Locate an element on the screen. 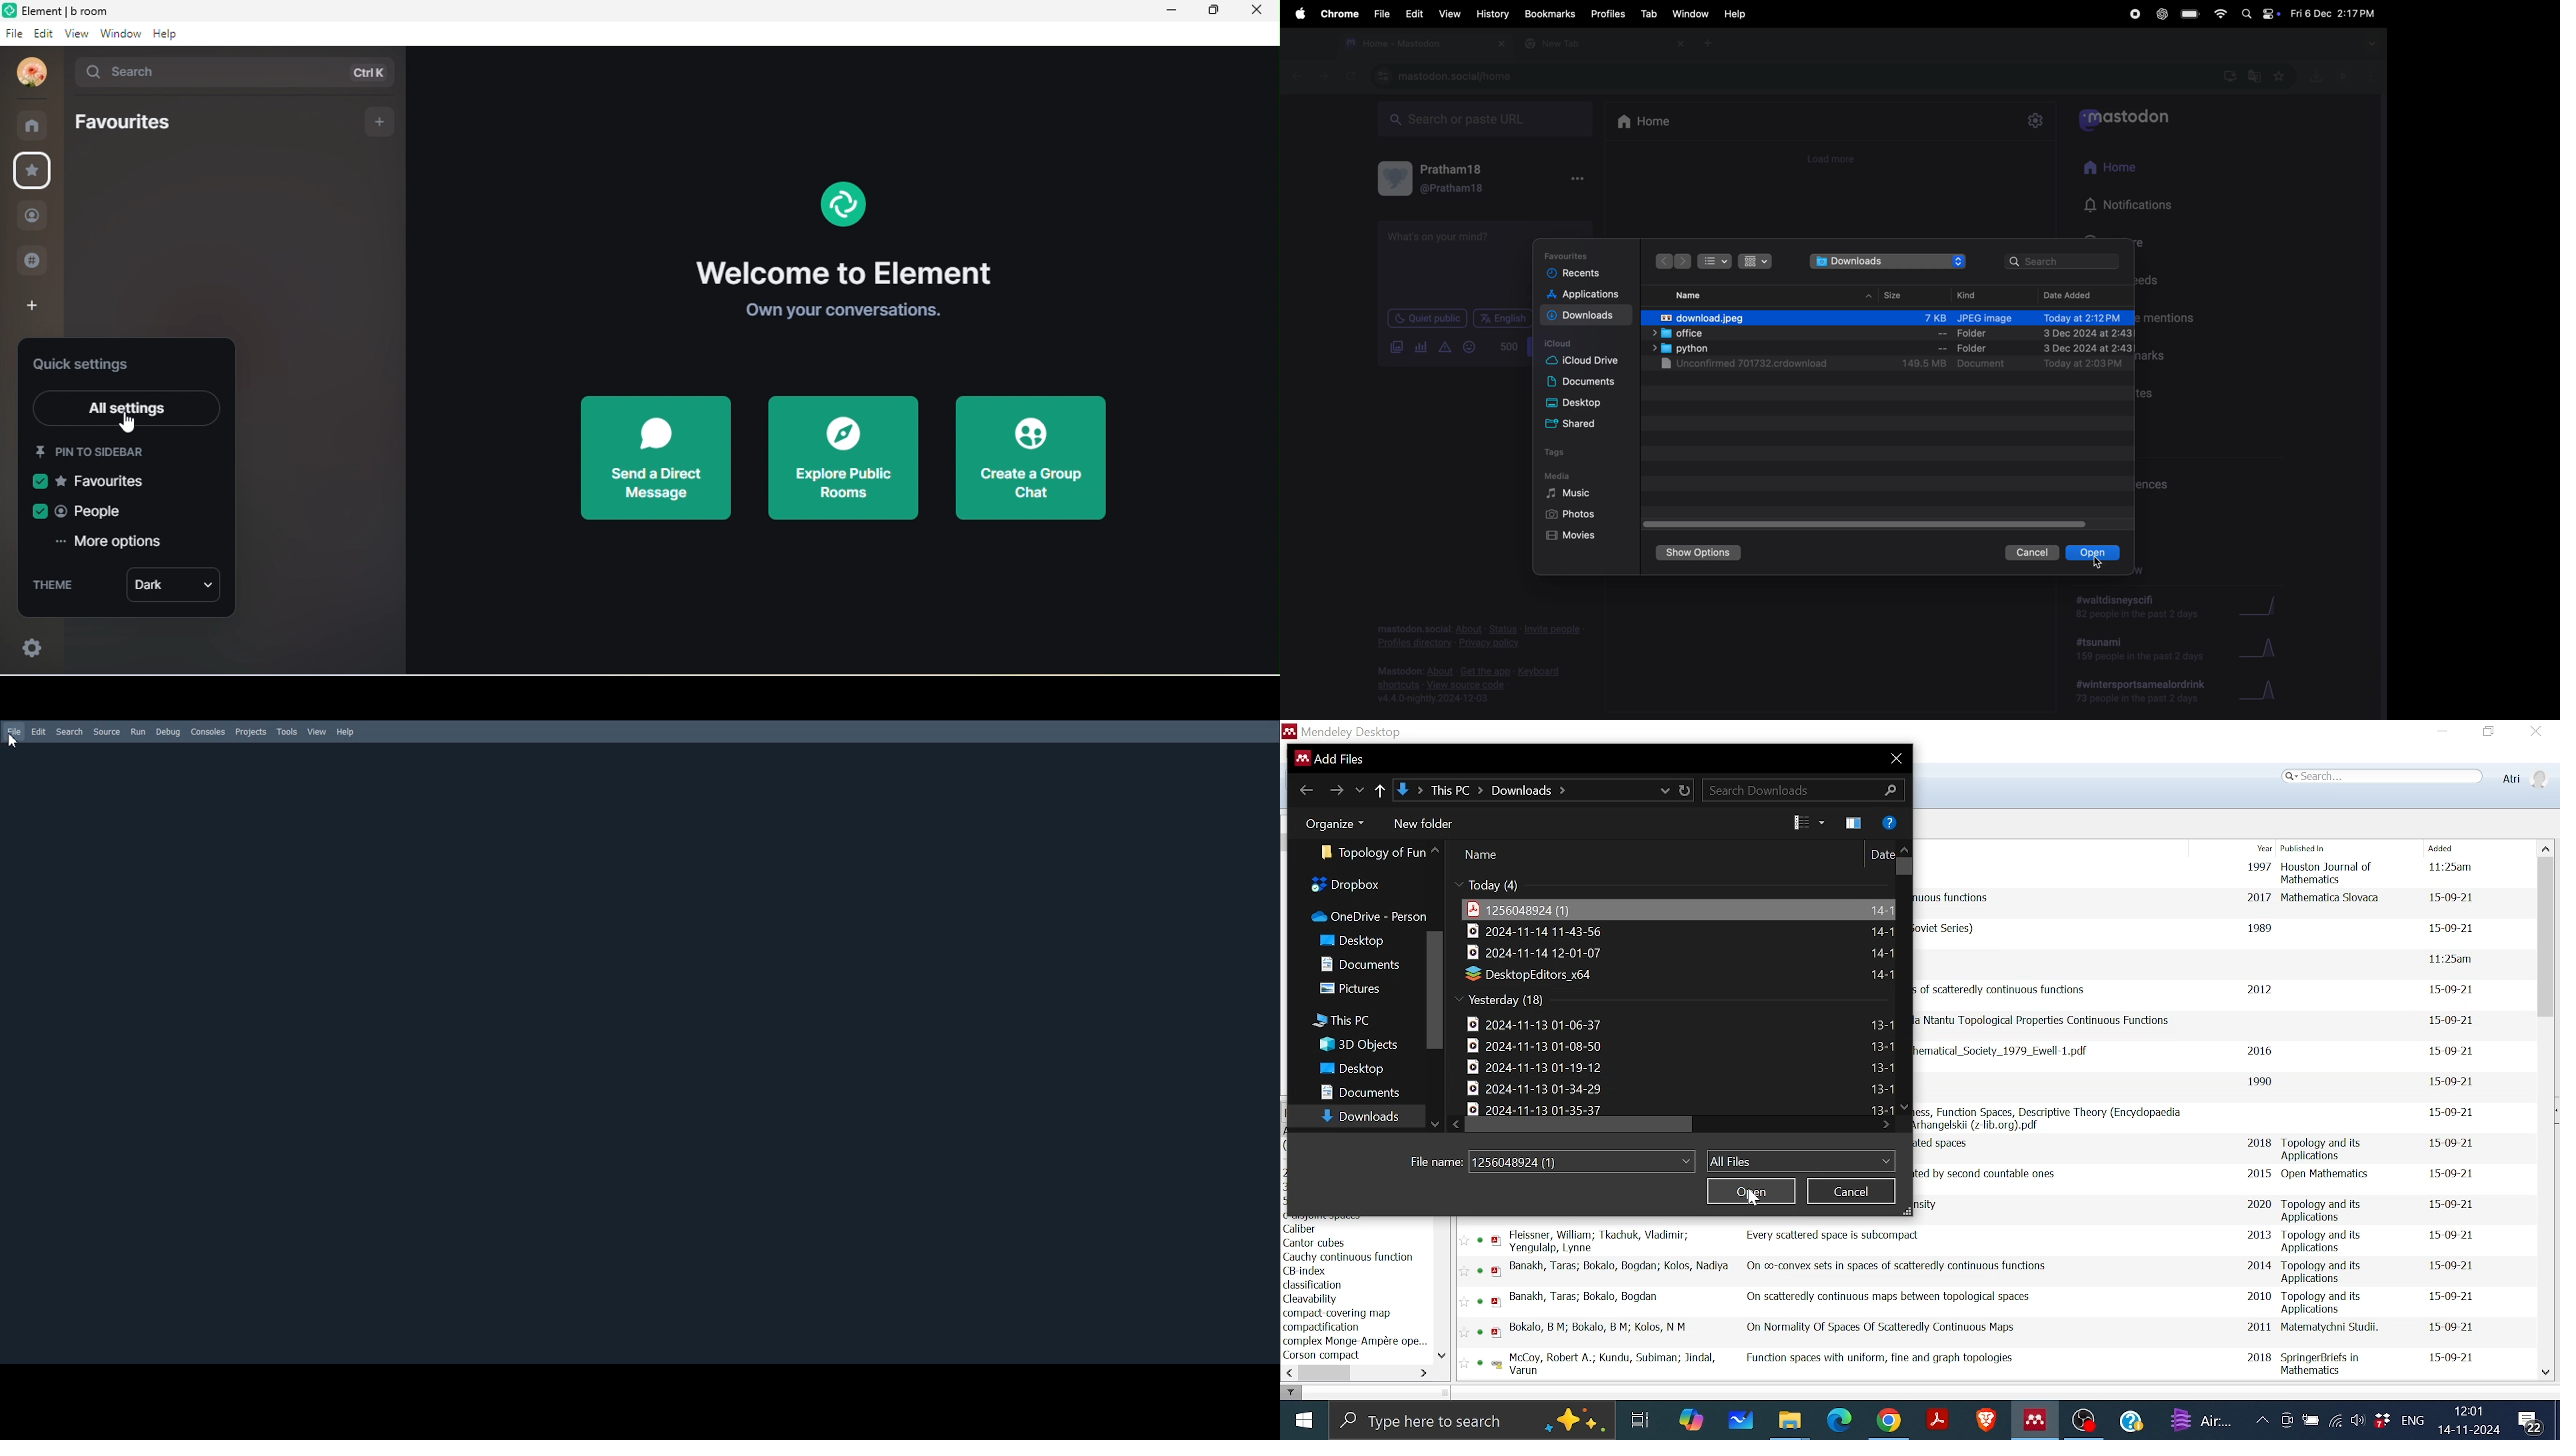  #wintersportmeal drink is located at coordinates (2144, 692).